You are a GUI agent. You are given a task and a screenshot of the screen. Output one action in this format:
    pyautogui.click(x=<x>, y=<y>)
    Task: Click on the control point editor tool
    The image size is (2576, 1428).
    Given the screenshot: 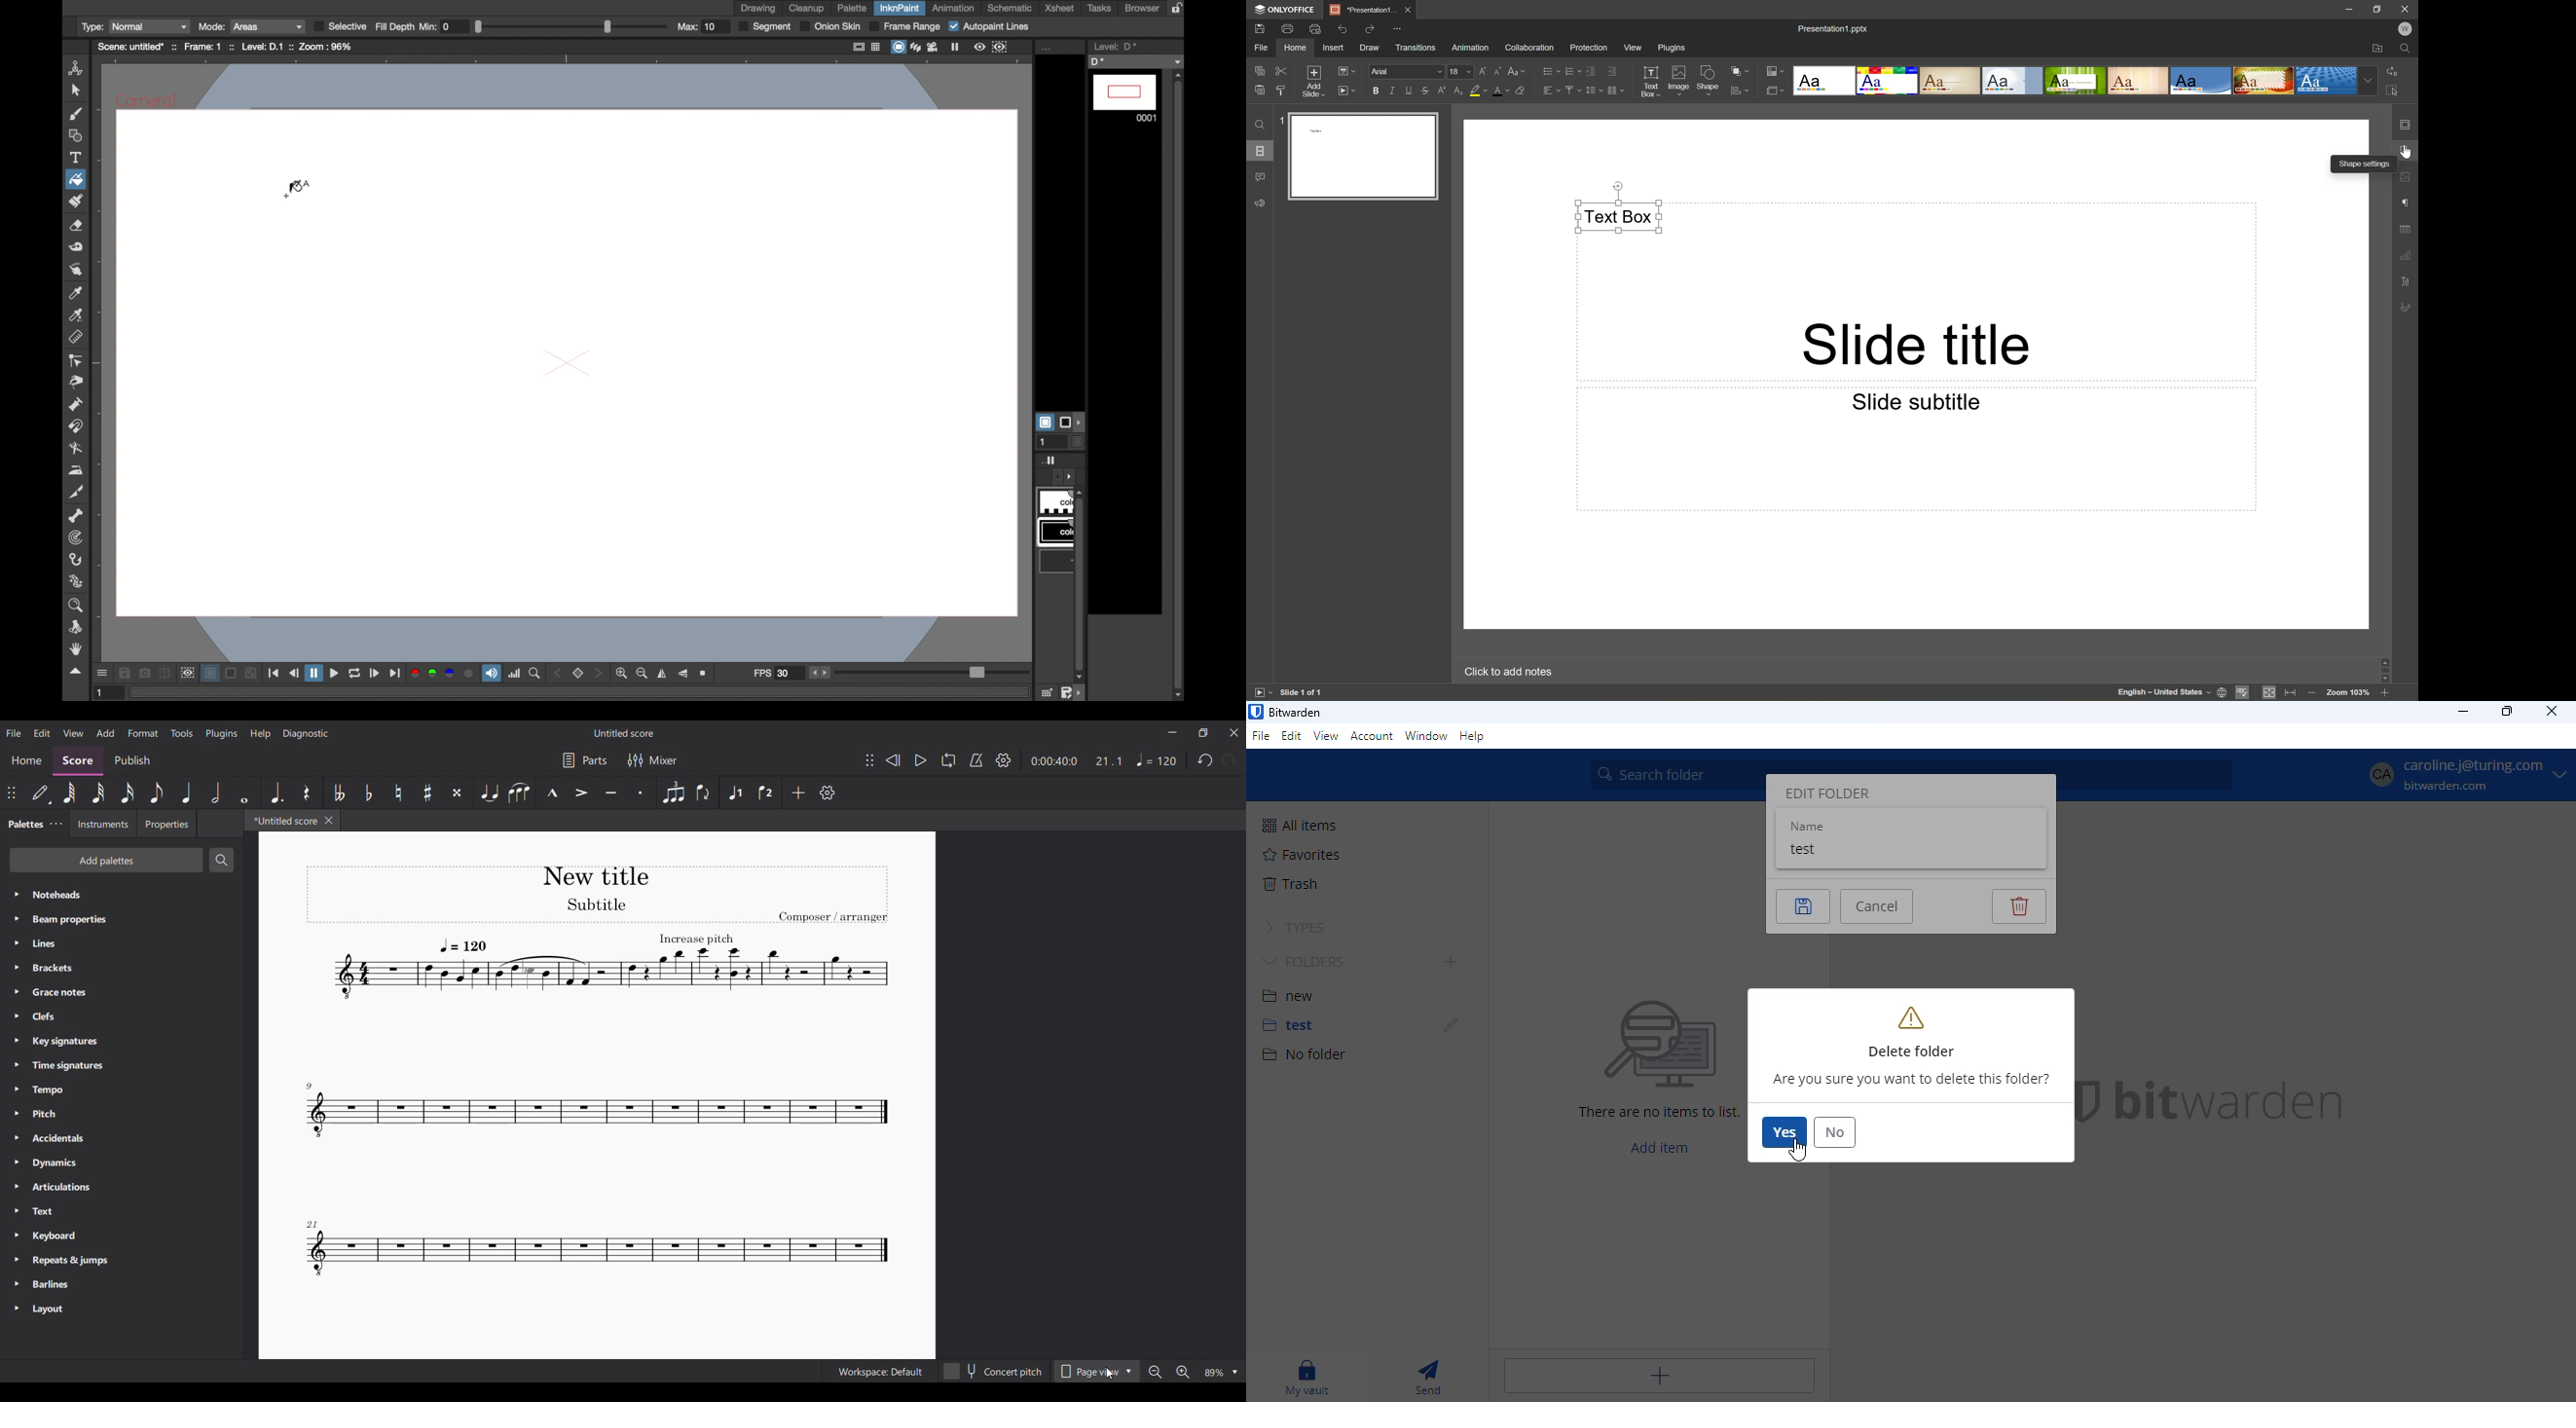 What is the action you would take?
    pyautogui.click(x=75, y=360)
    